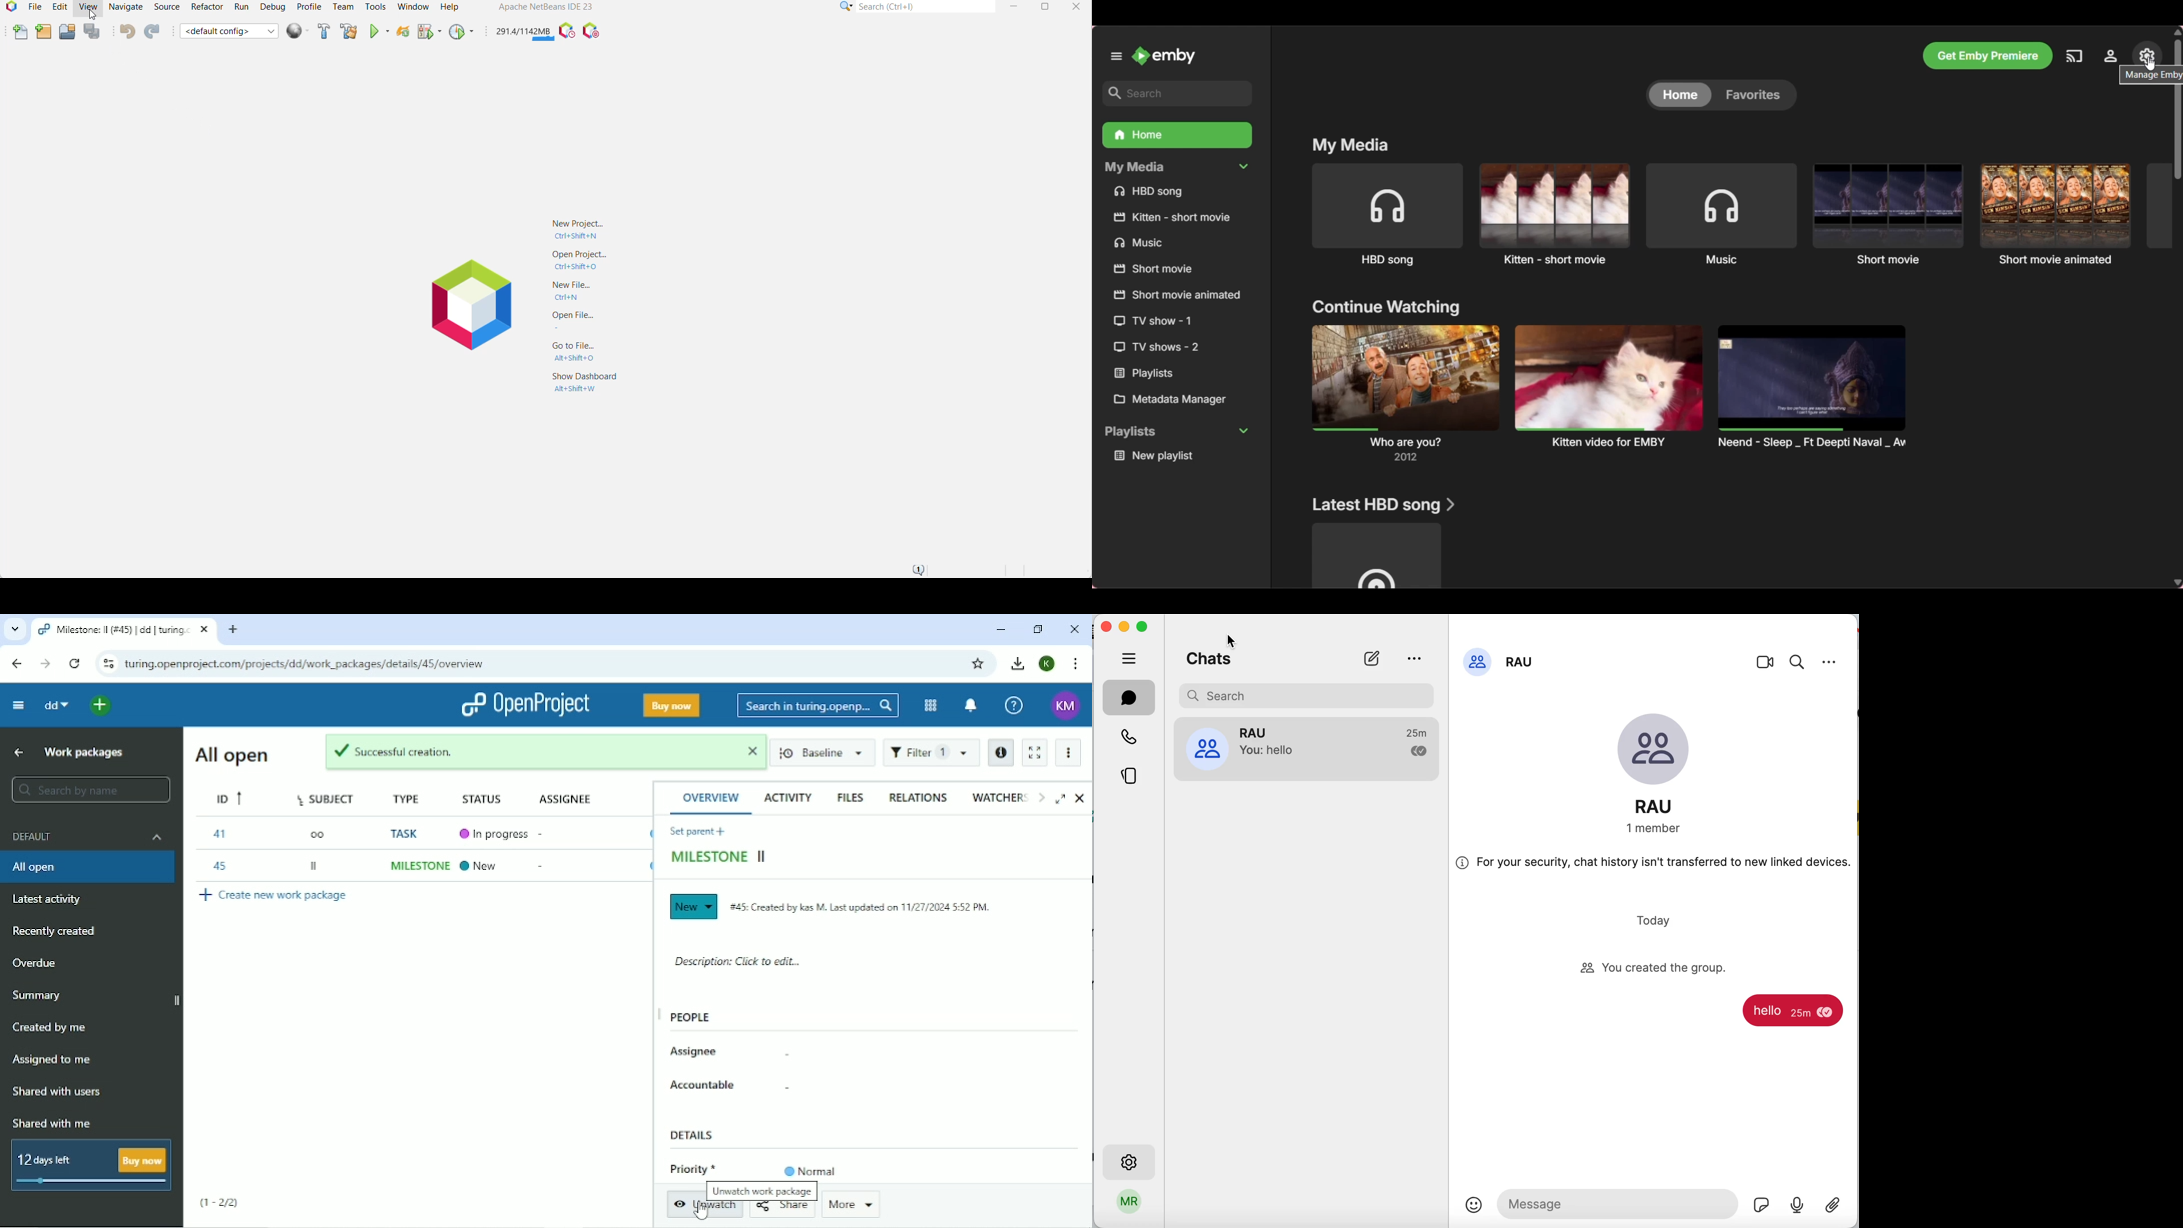 The width and height of the screenshot is (2184, 1232). I want to click on assignee, so click(558, 795).